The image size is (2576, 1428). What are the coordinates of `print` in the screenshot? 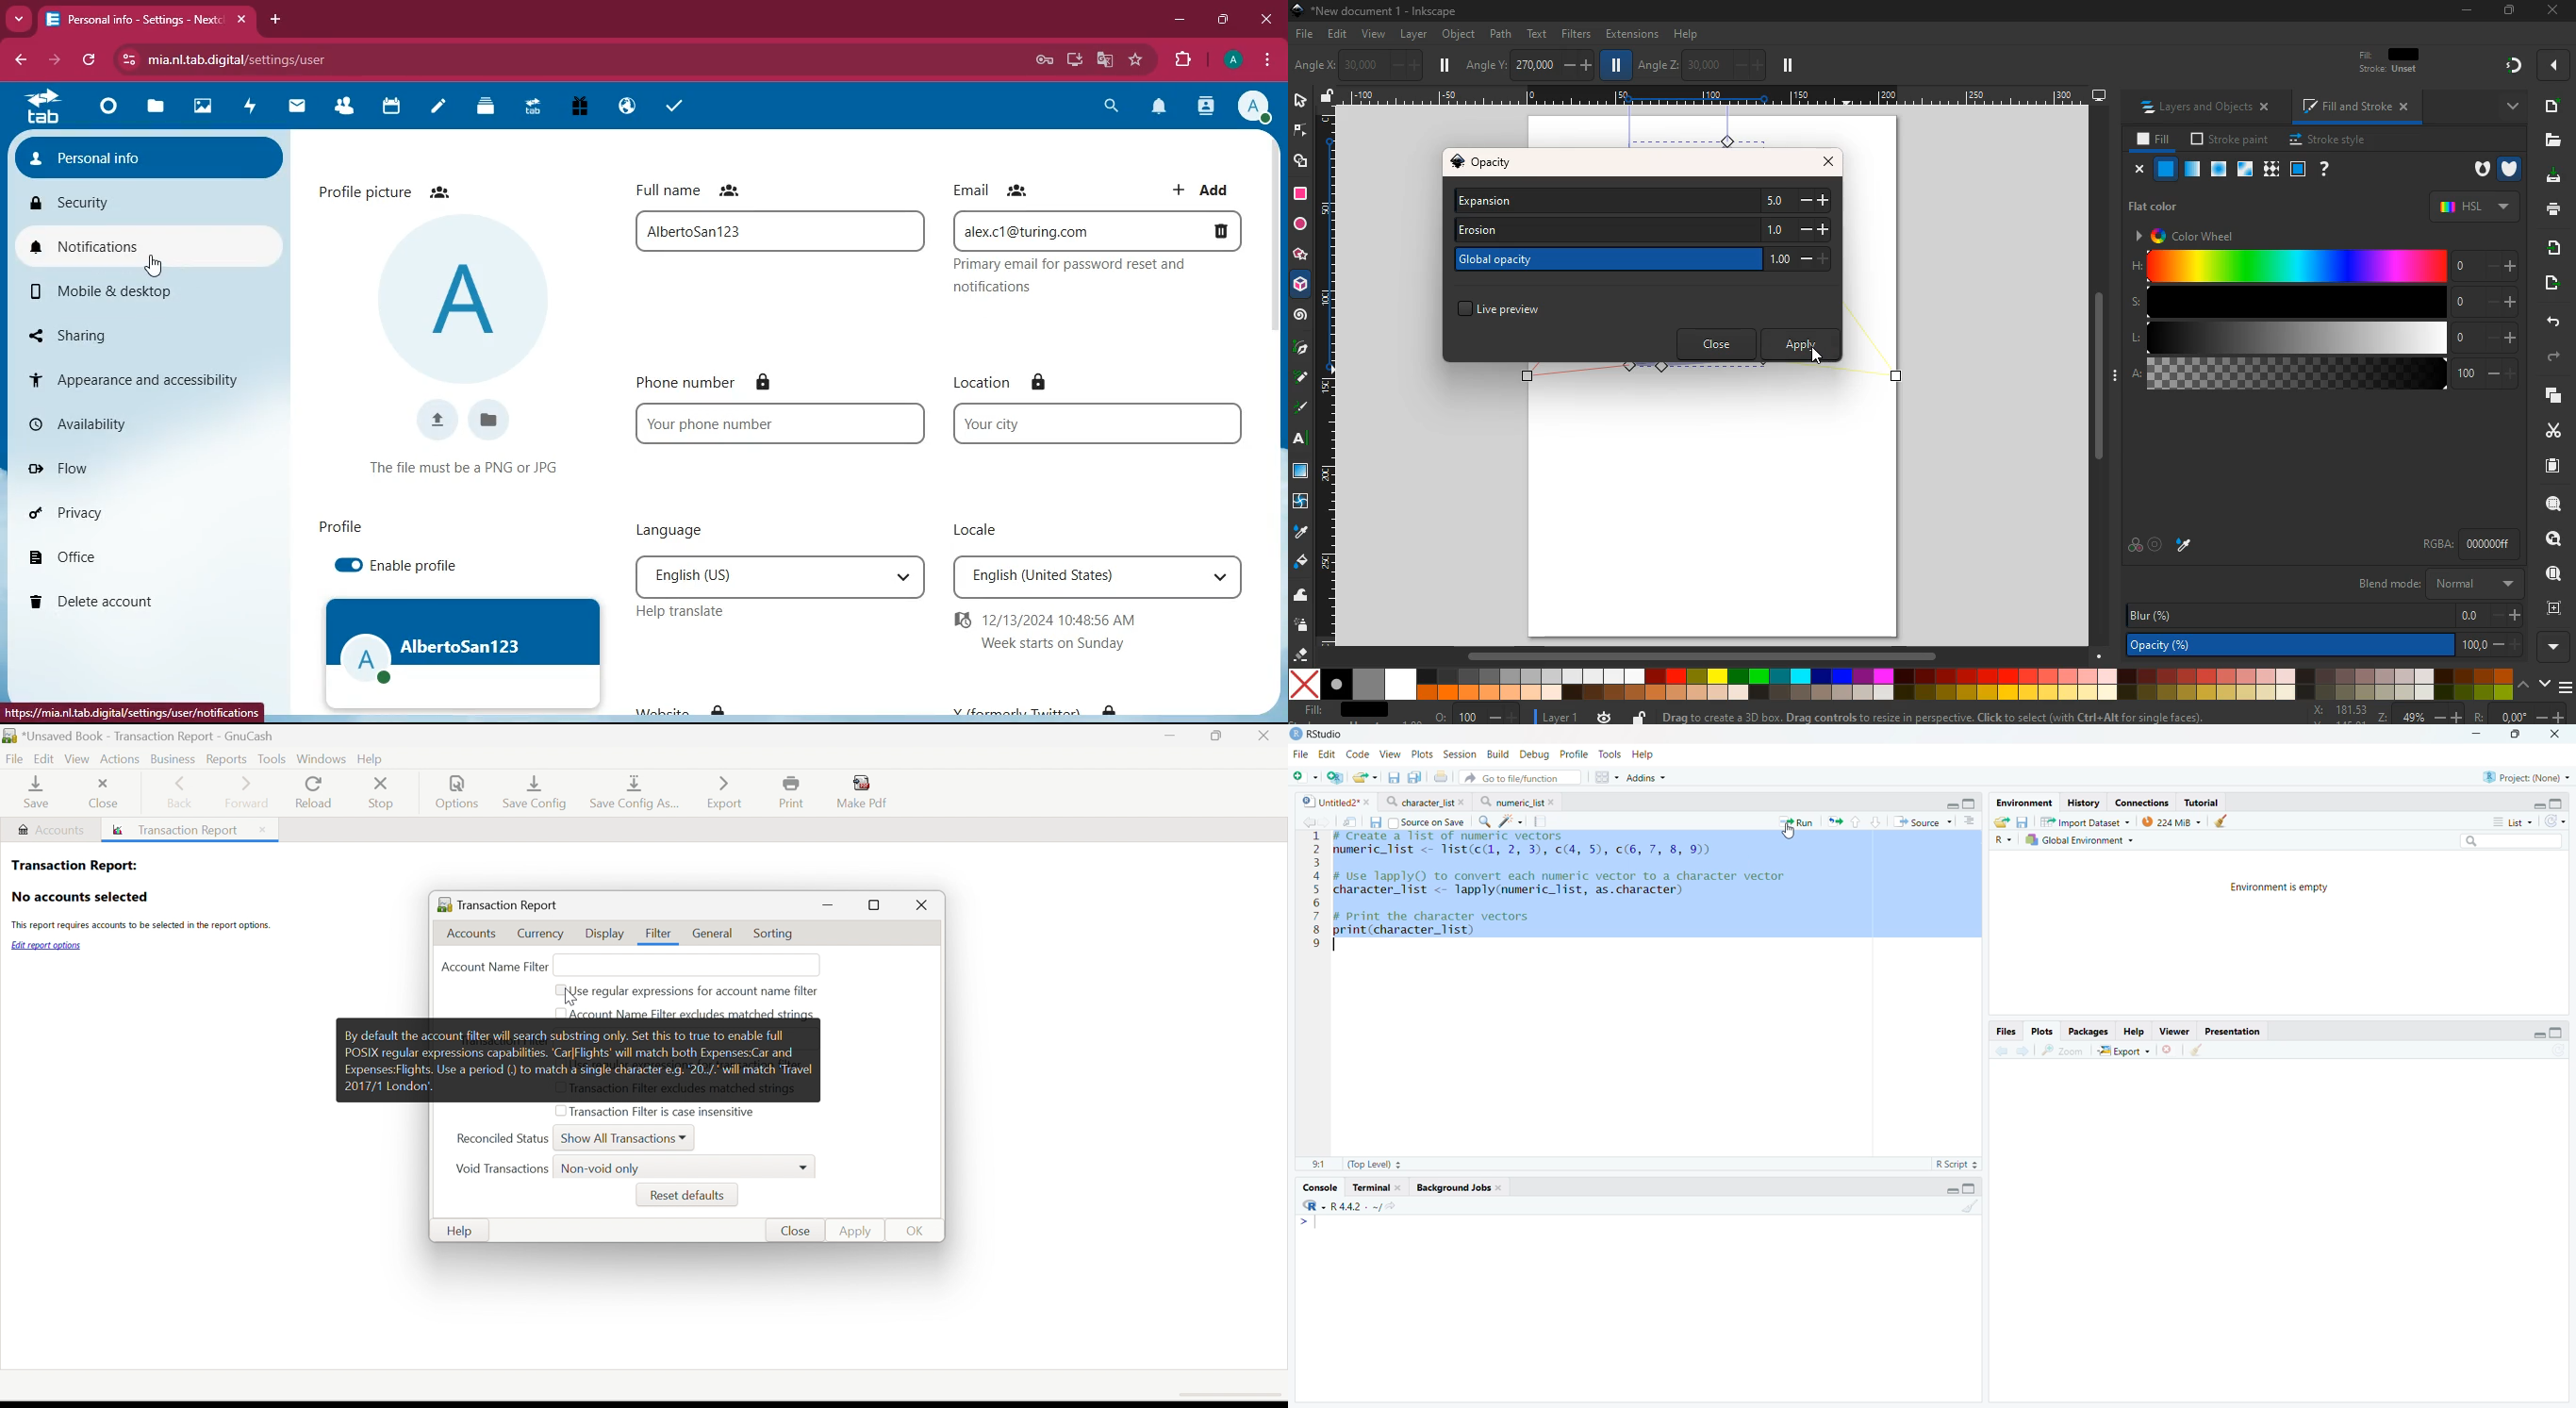 It's located at (2551, 210).